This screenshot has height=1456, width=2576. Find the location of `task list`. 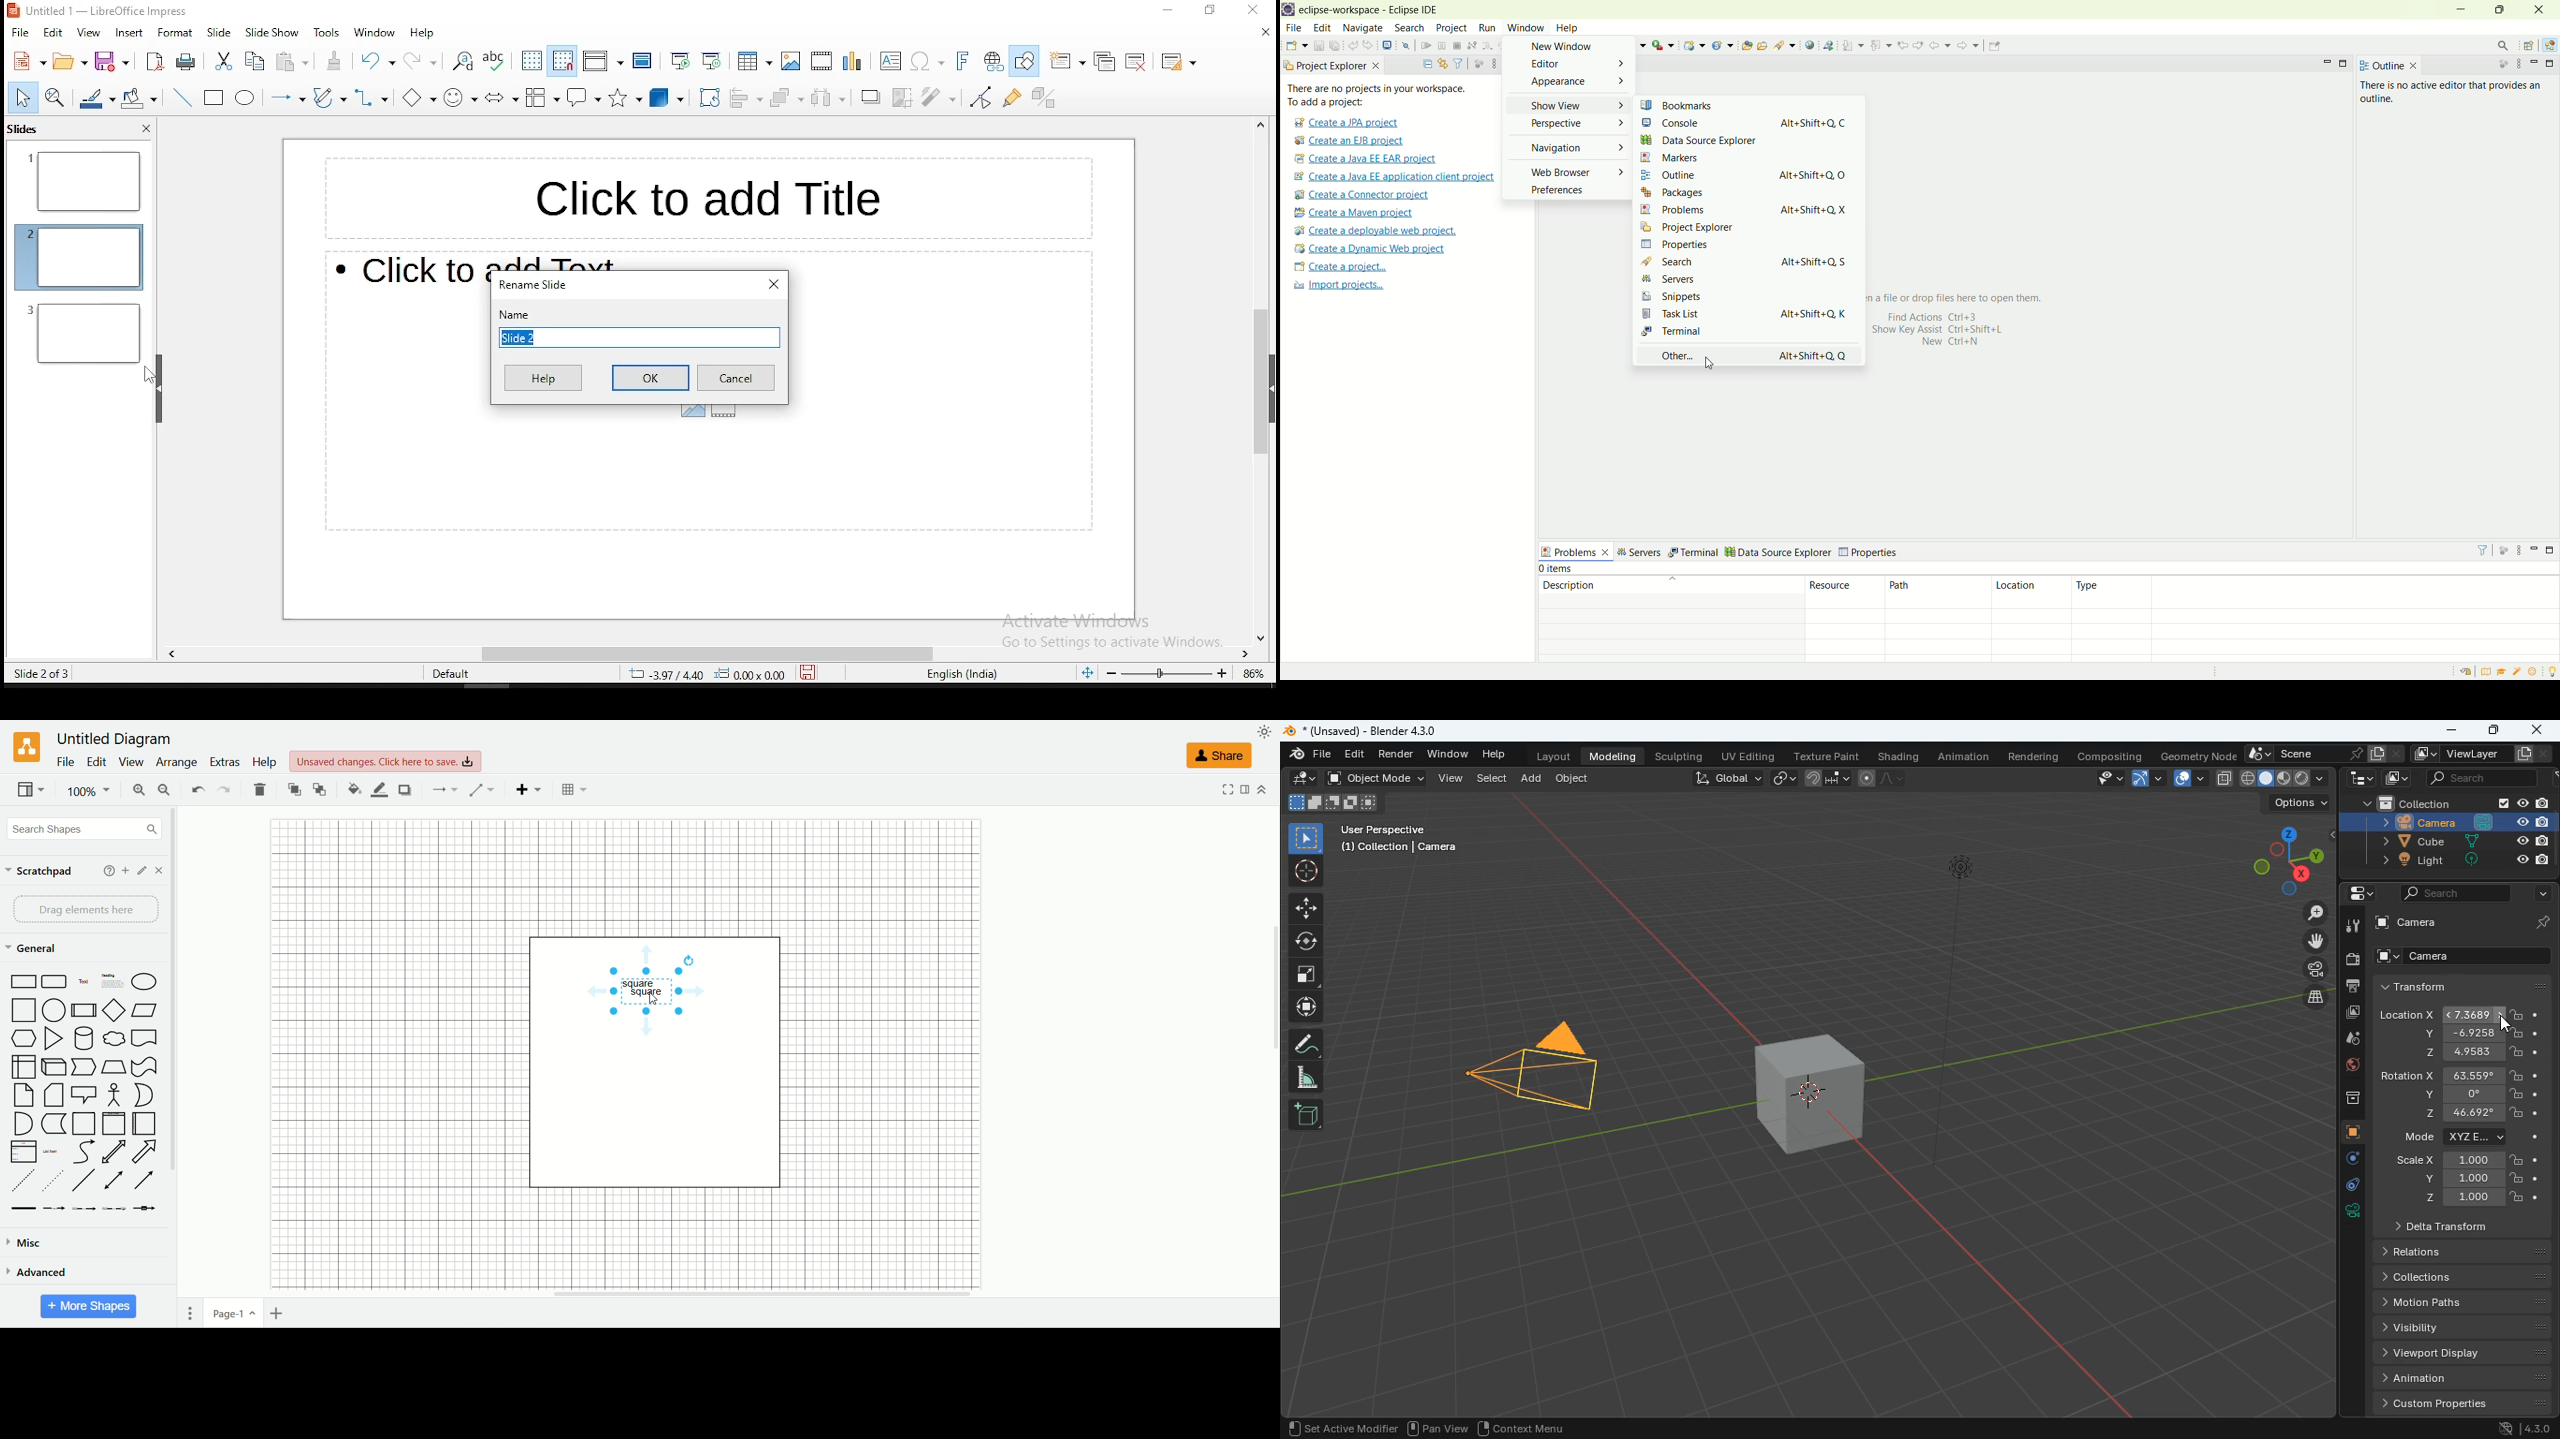

task list is located at coordinates (1705, 314).